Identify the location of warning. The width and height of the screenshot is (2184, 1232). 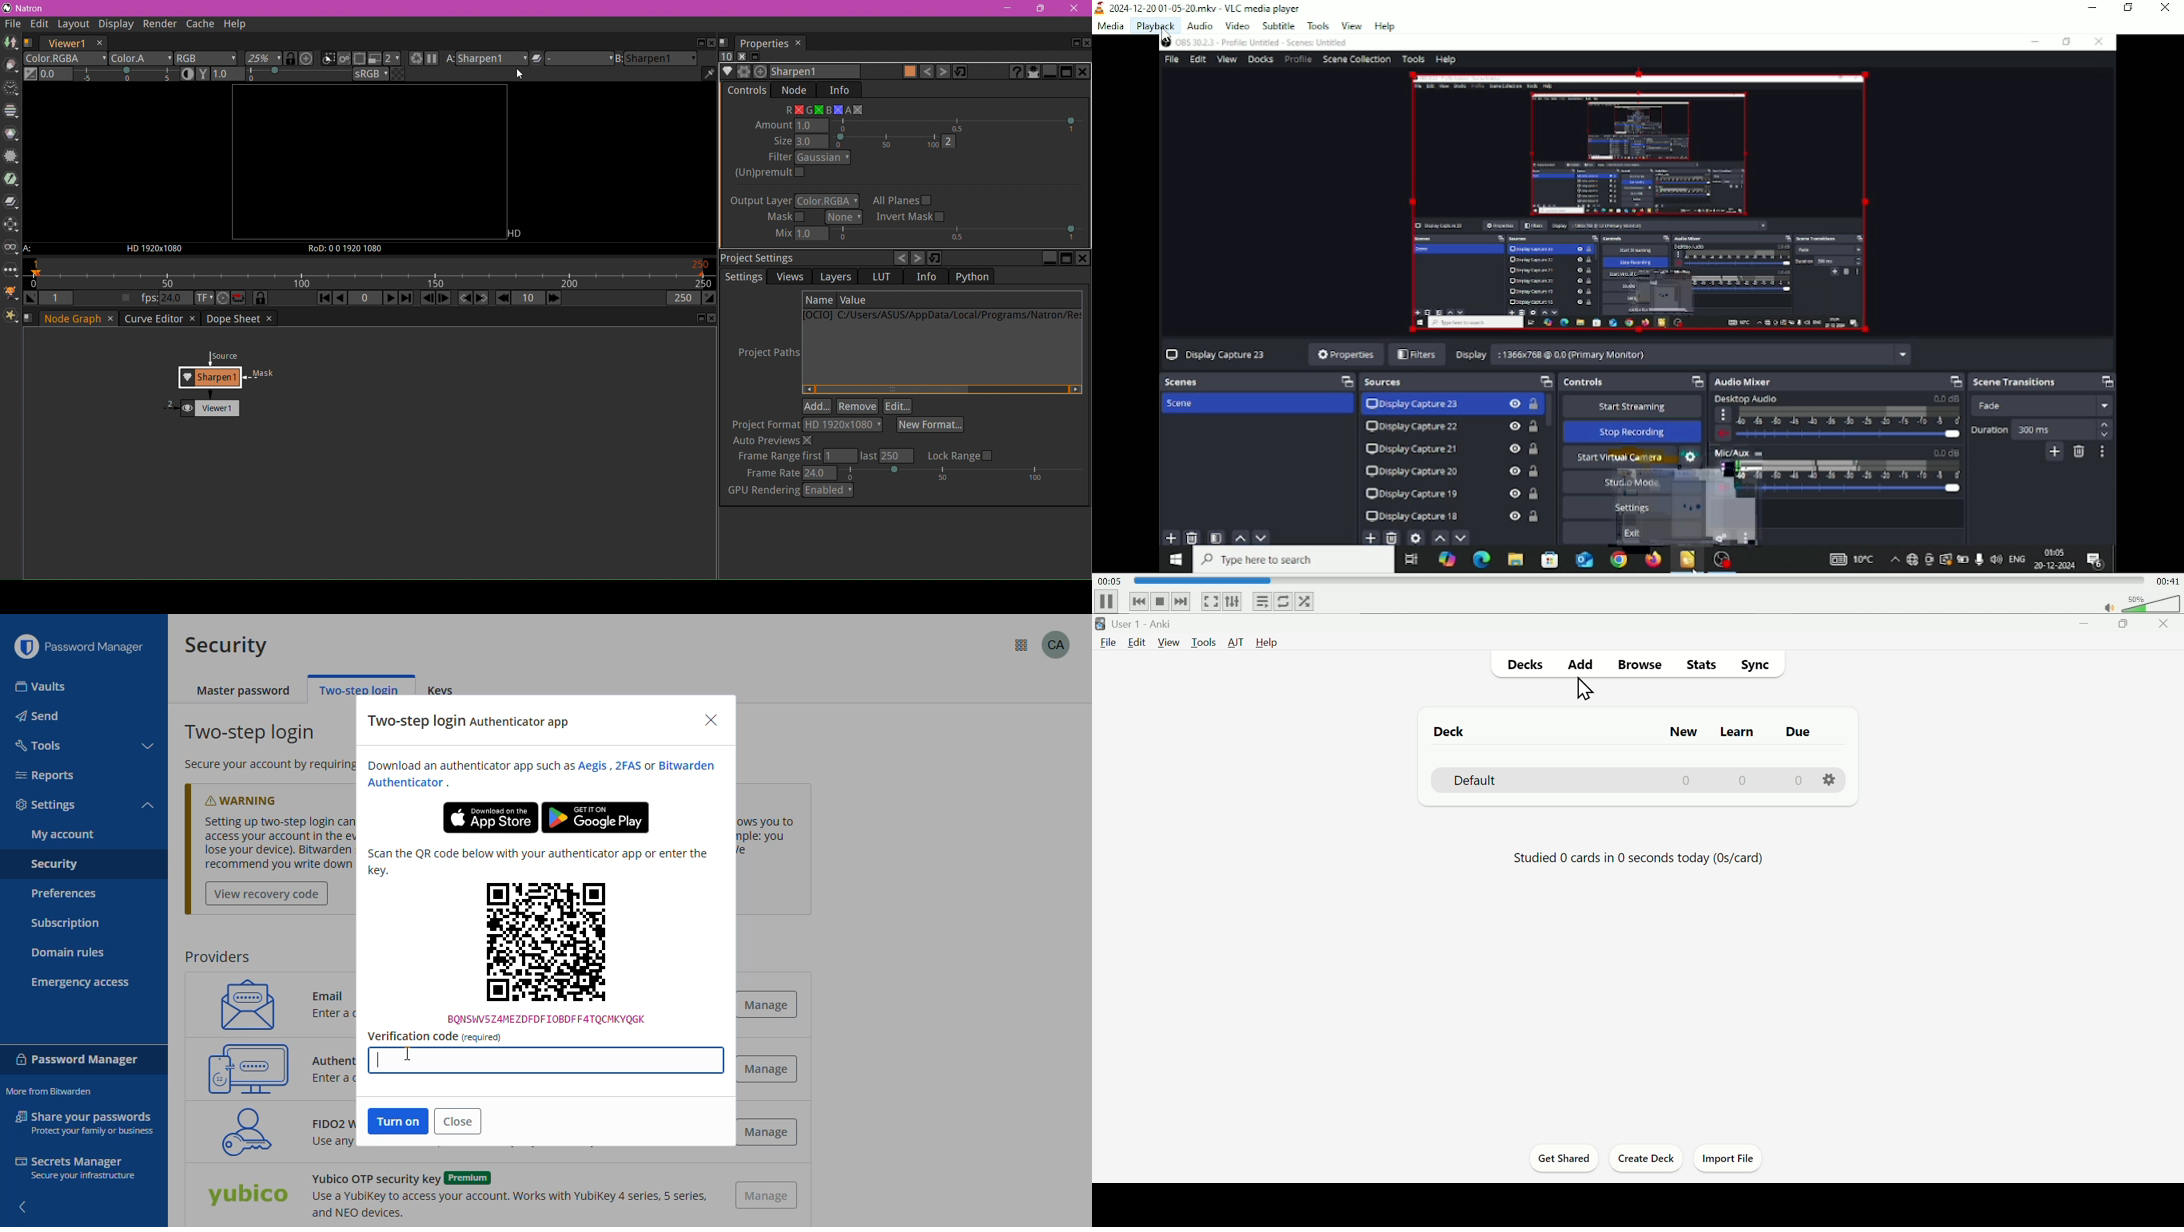
(257, 797).